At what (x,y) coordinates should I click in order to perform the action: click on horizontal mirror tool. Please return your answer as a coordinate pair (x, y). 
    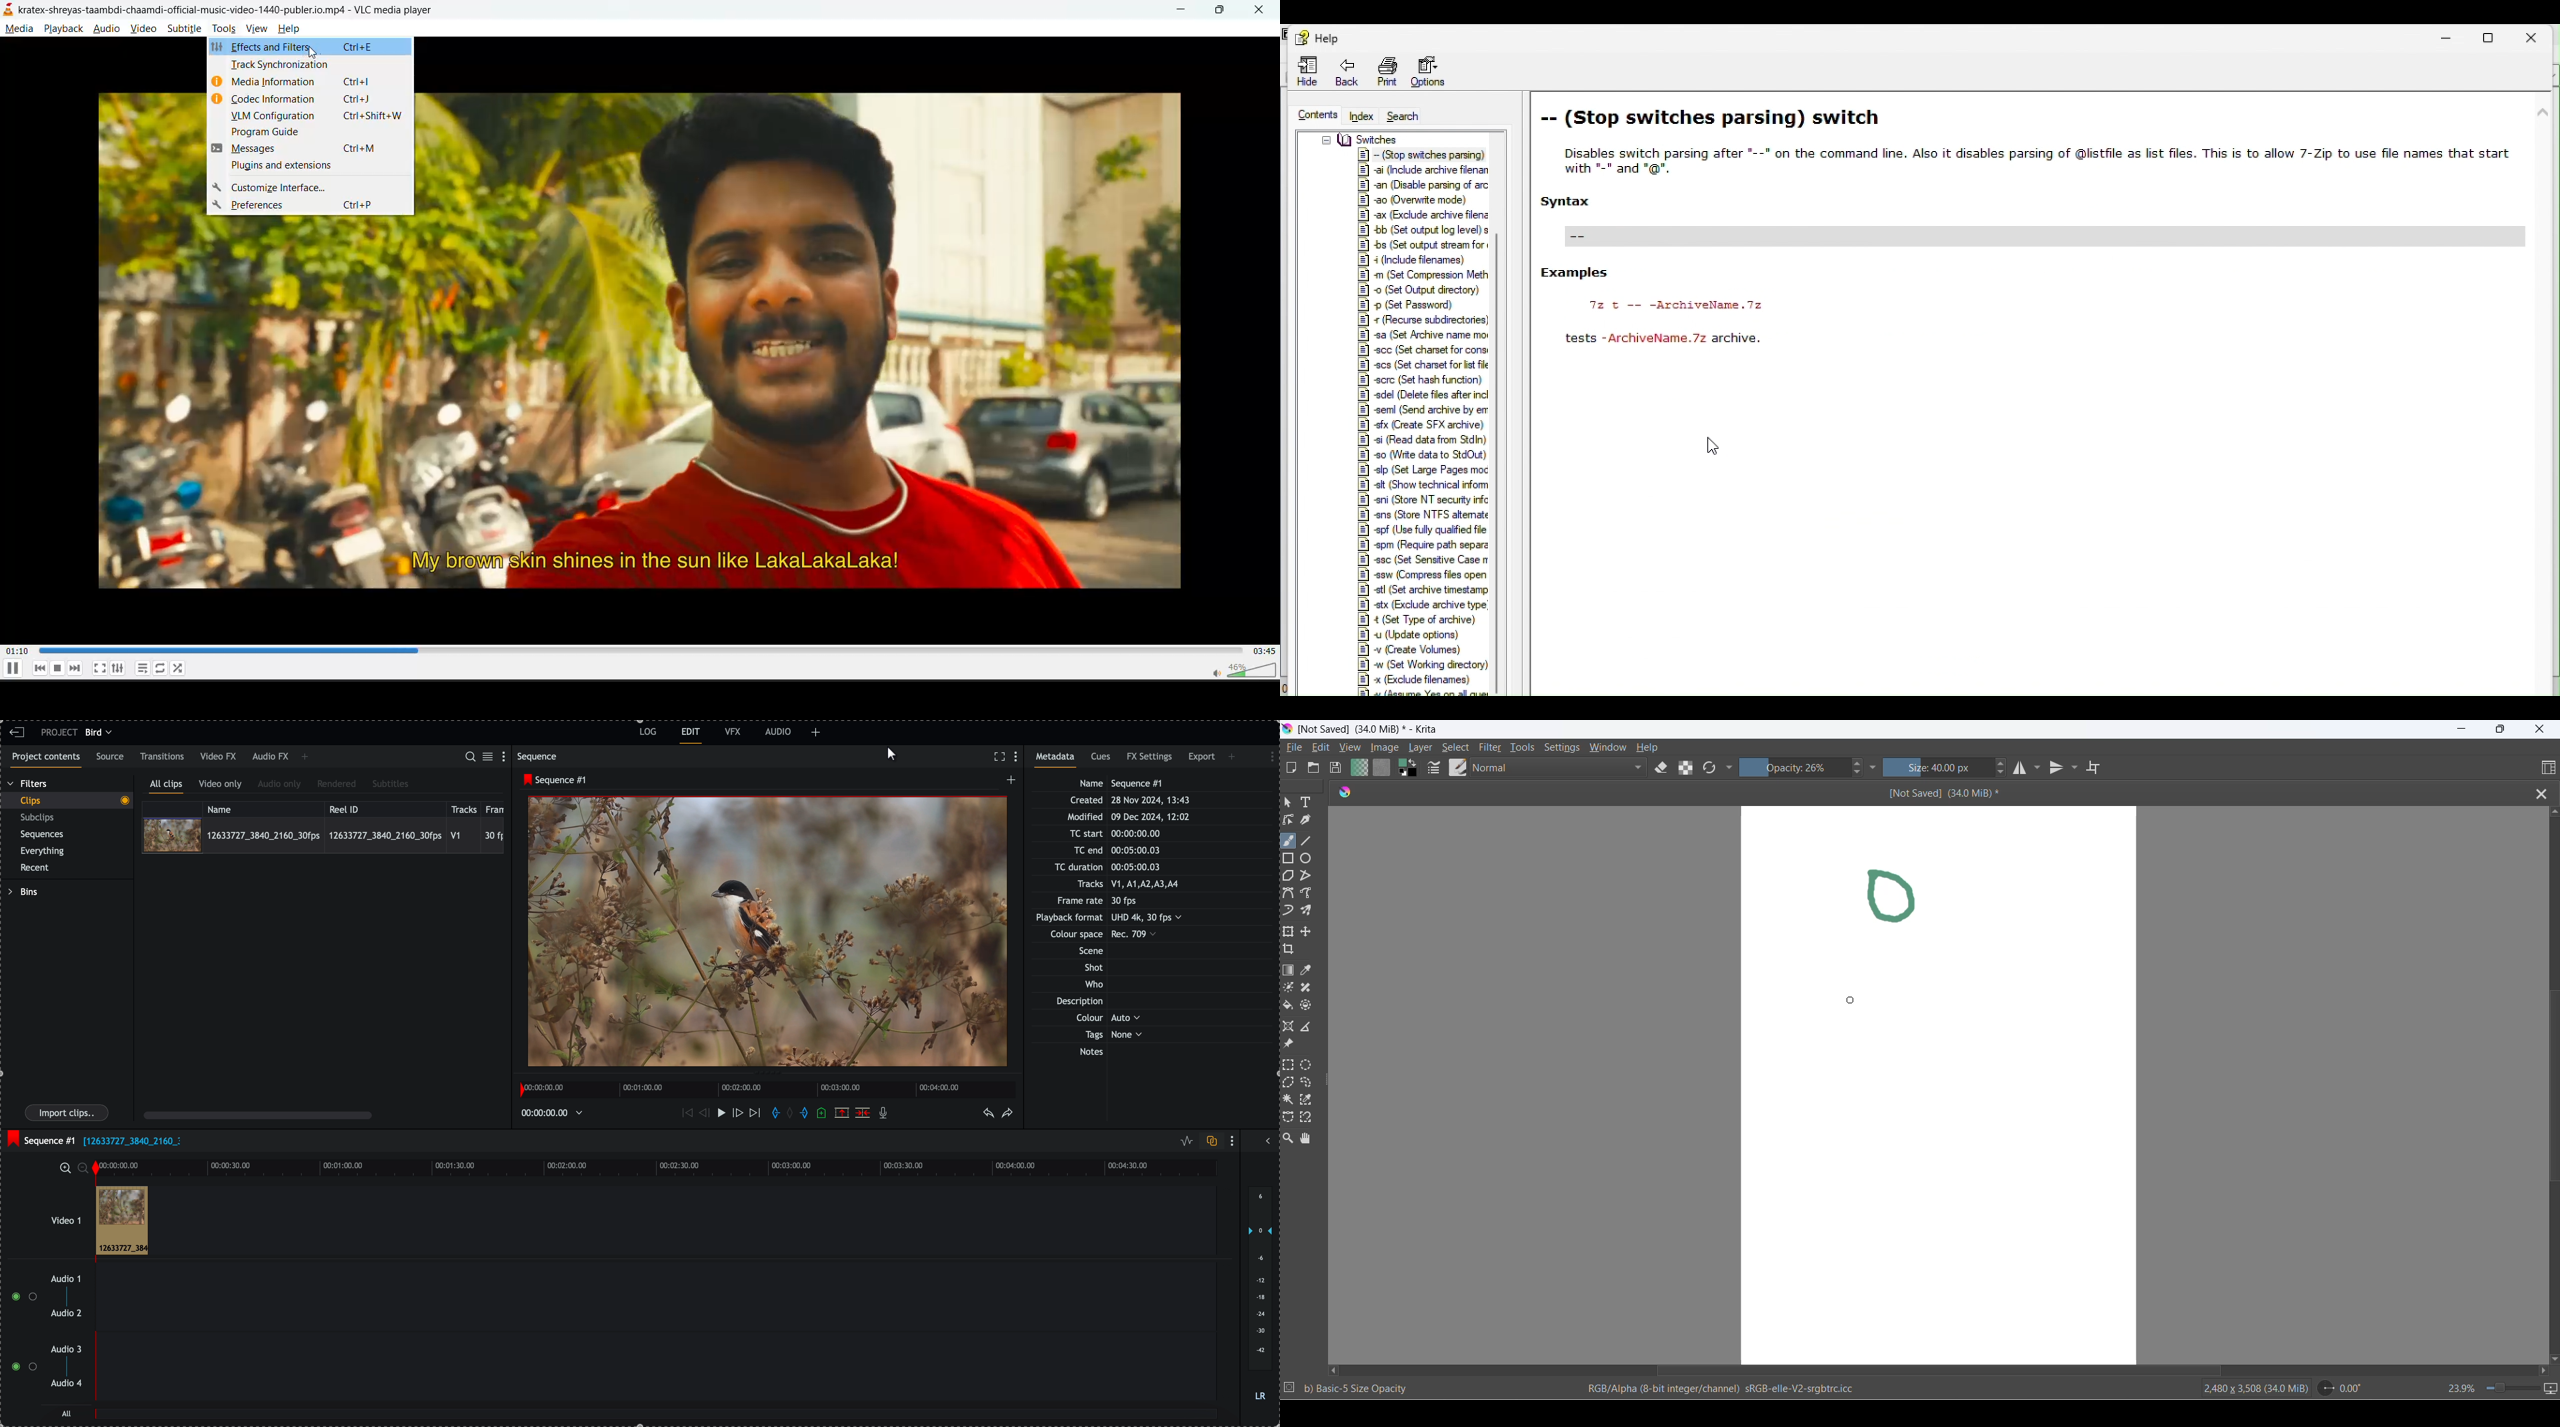
    Looking at the image, I should click on (2021, 768).